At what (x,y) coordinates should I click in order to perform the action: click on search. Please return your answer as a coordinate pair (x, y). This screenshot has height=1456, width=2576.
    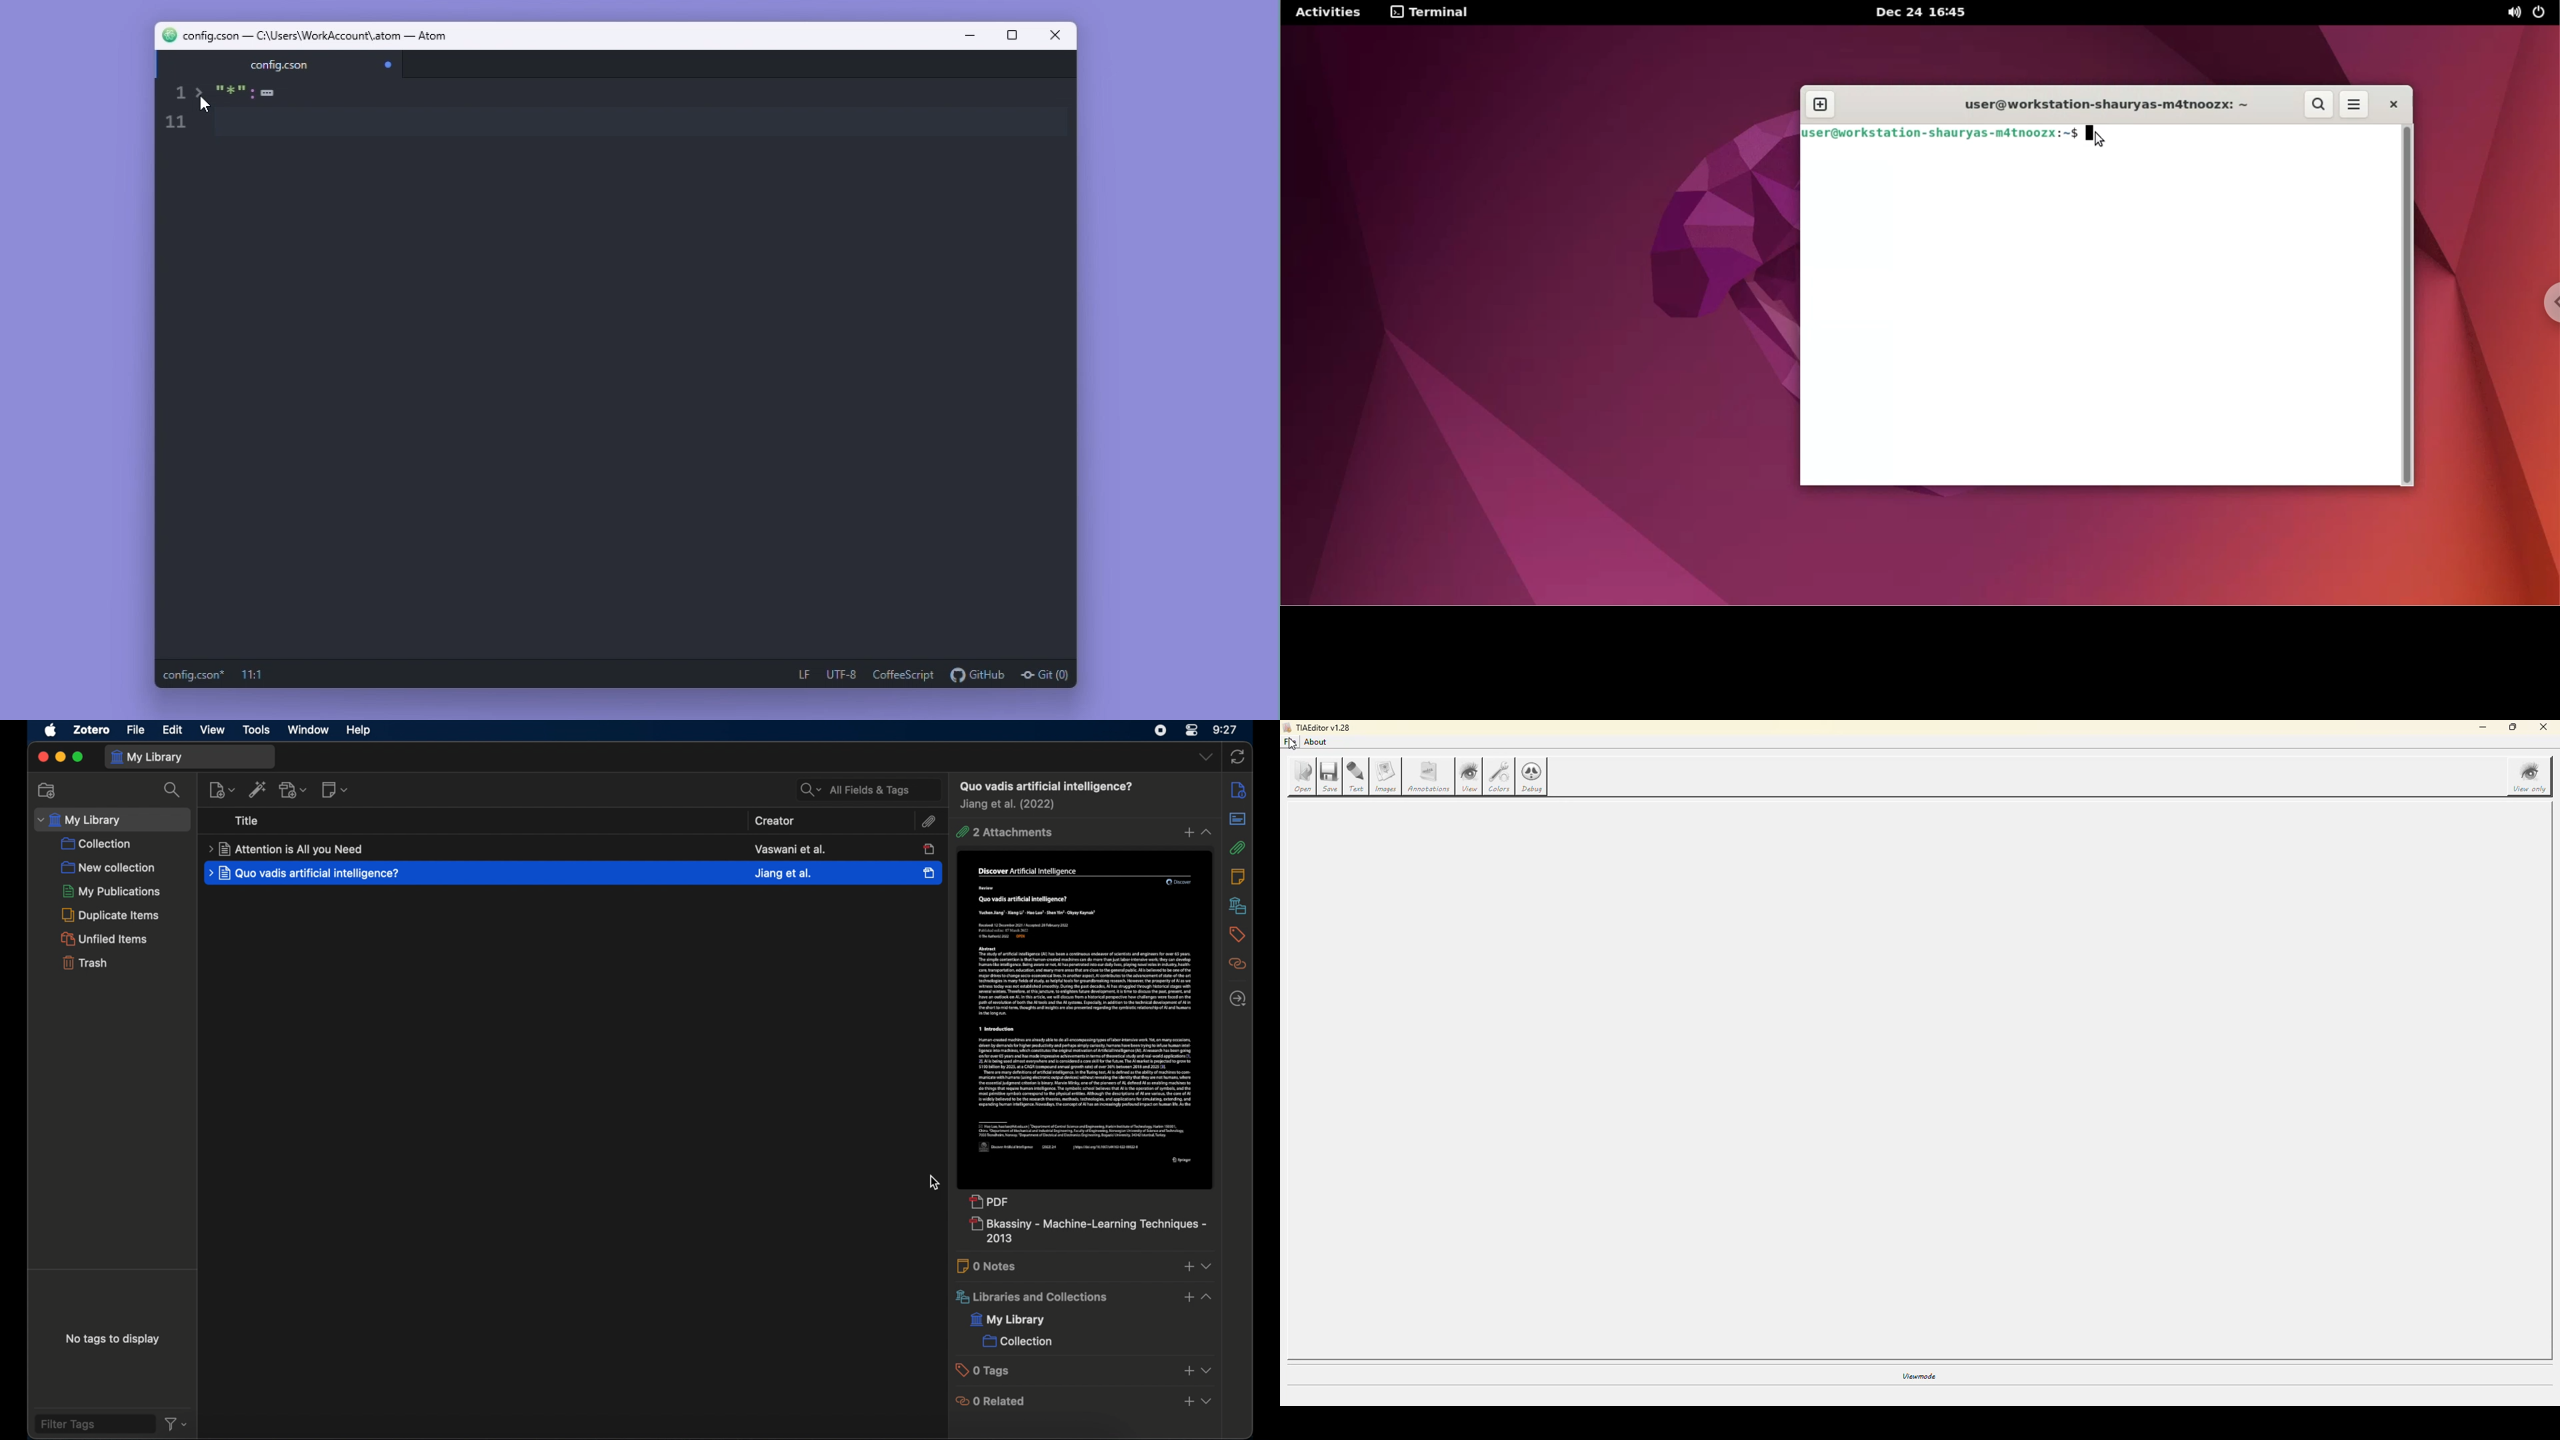
    Looking at the image, I should click on (173, 790).